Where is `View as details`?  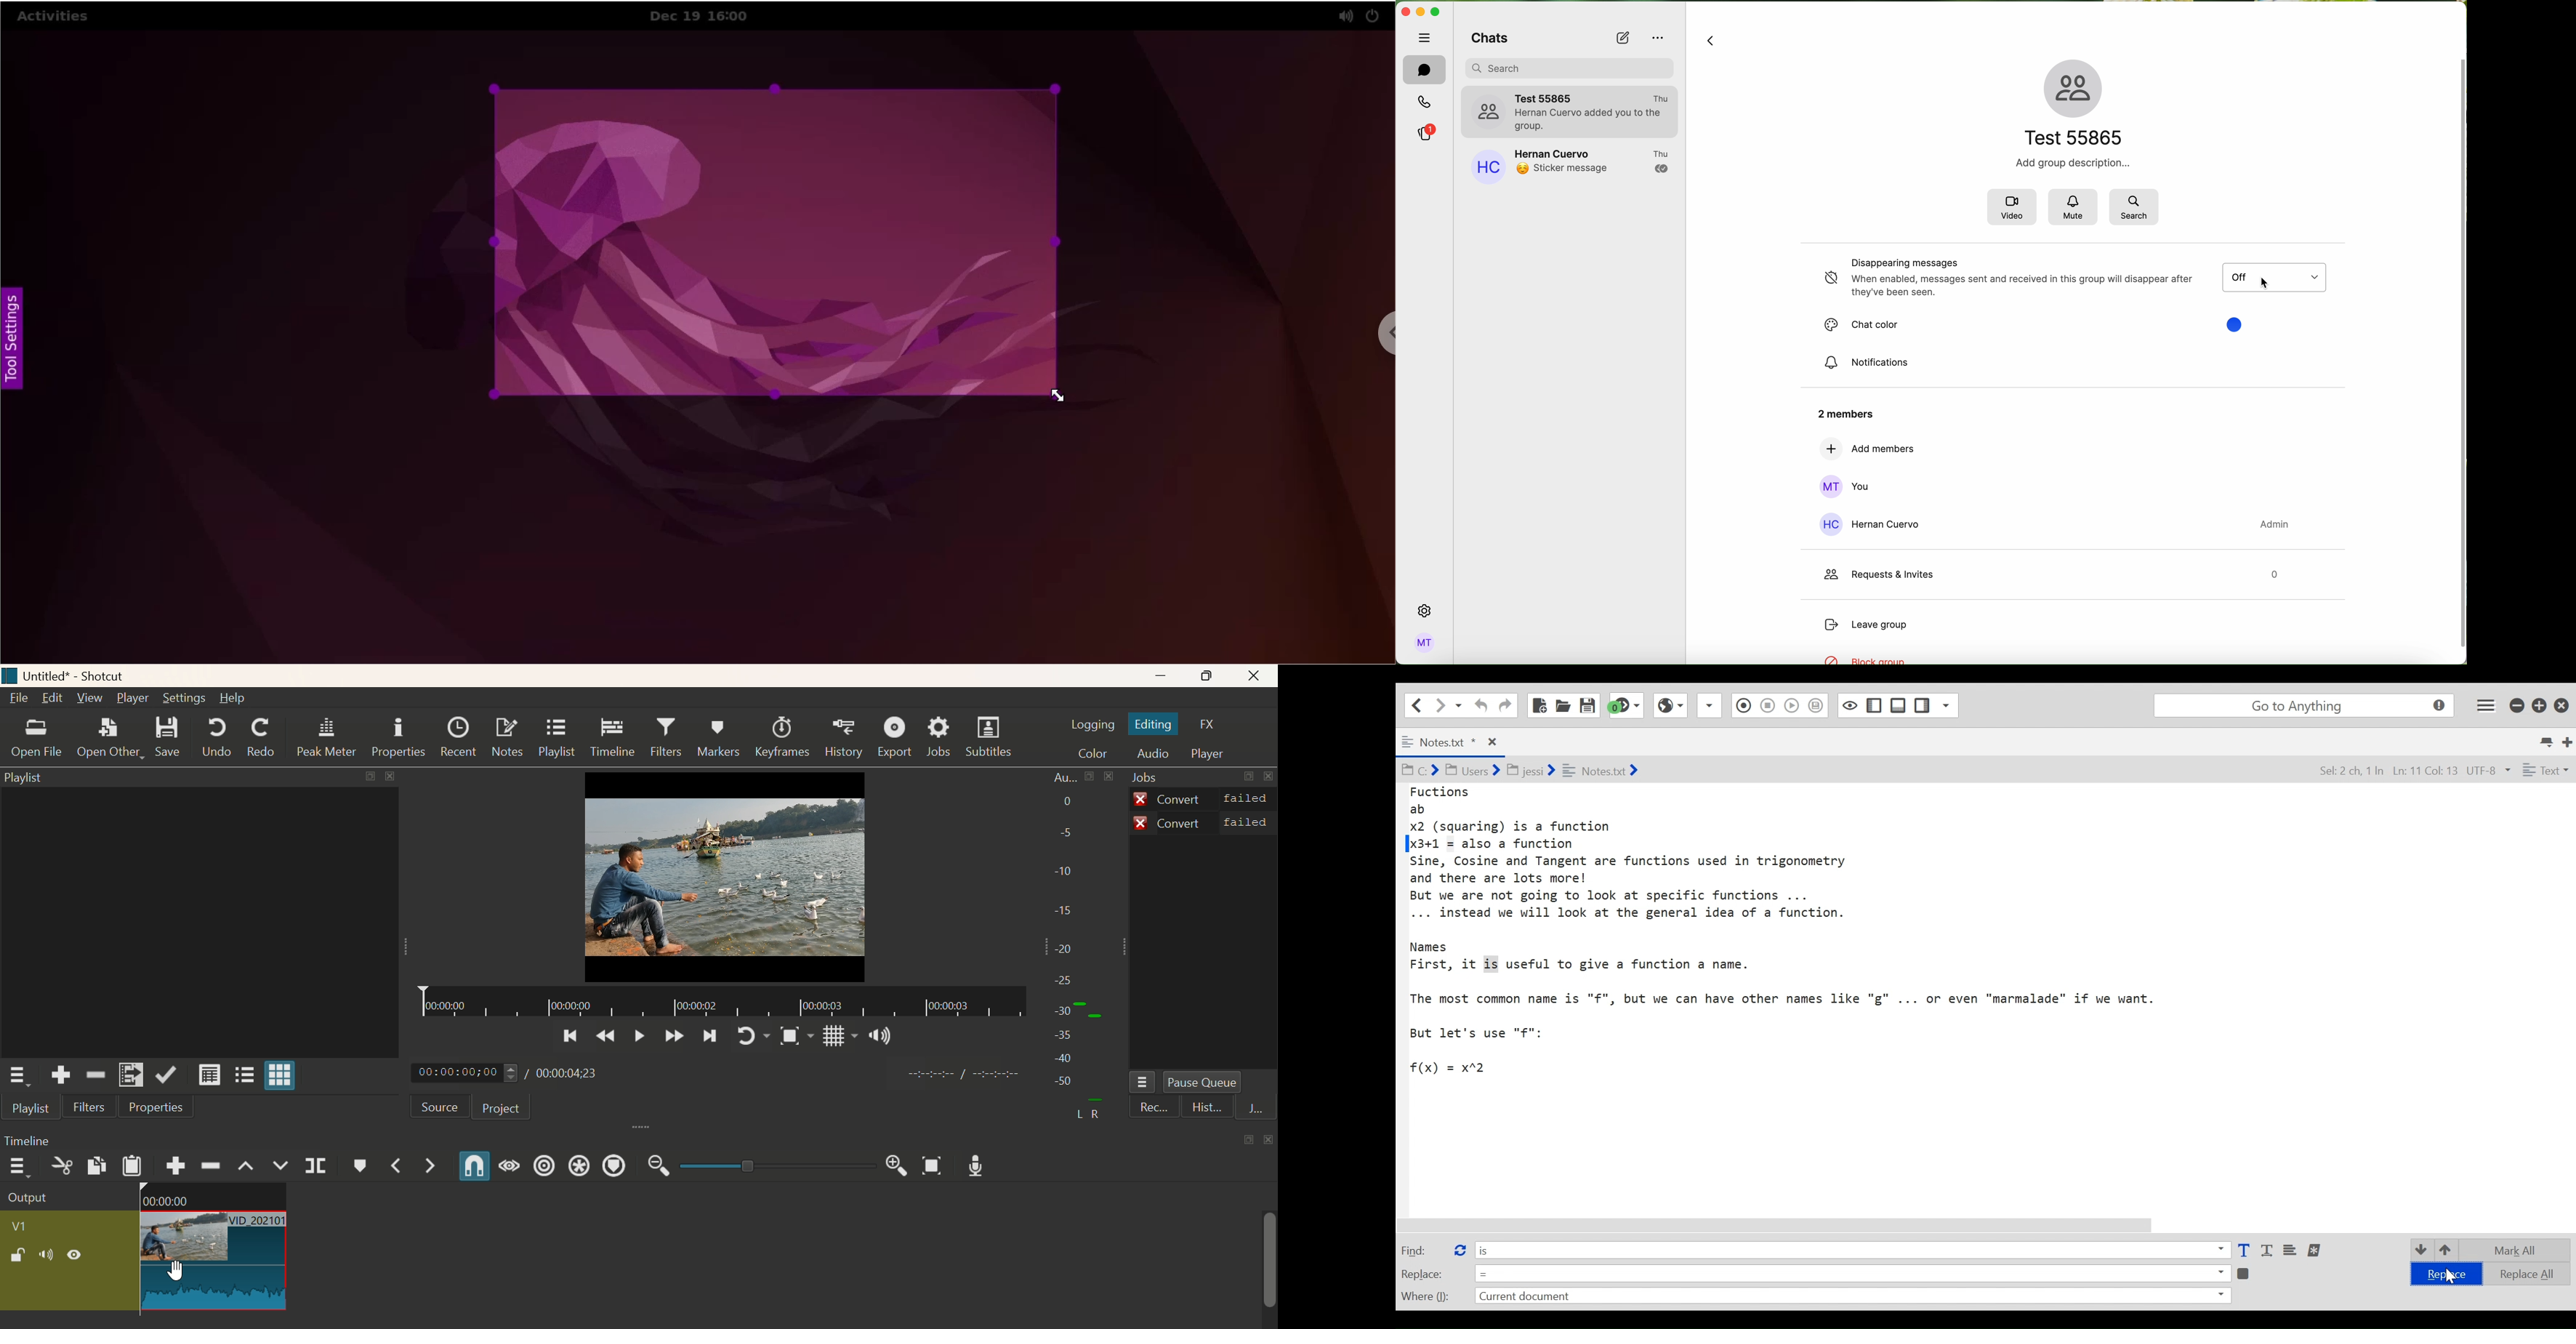 View as details is located at coordinates (212, 1076).